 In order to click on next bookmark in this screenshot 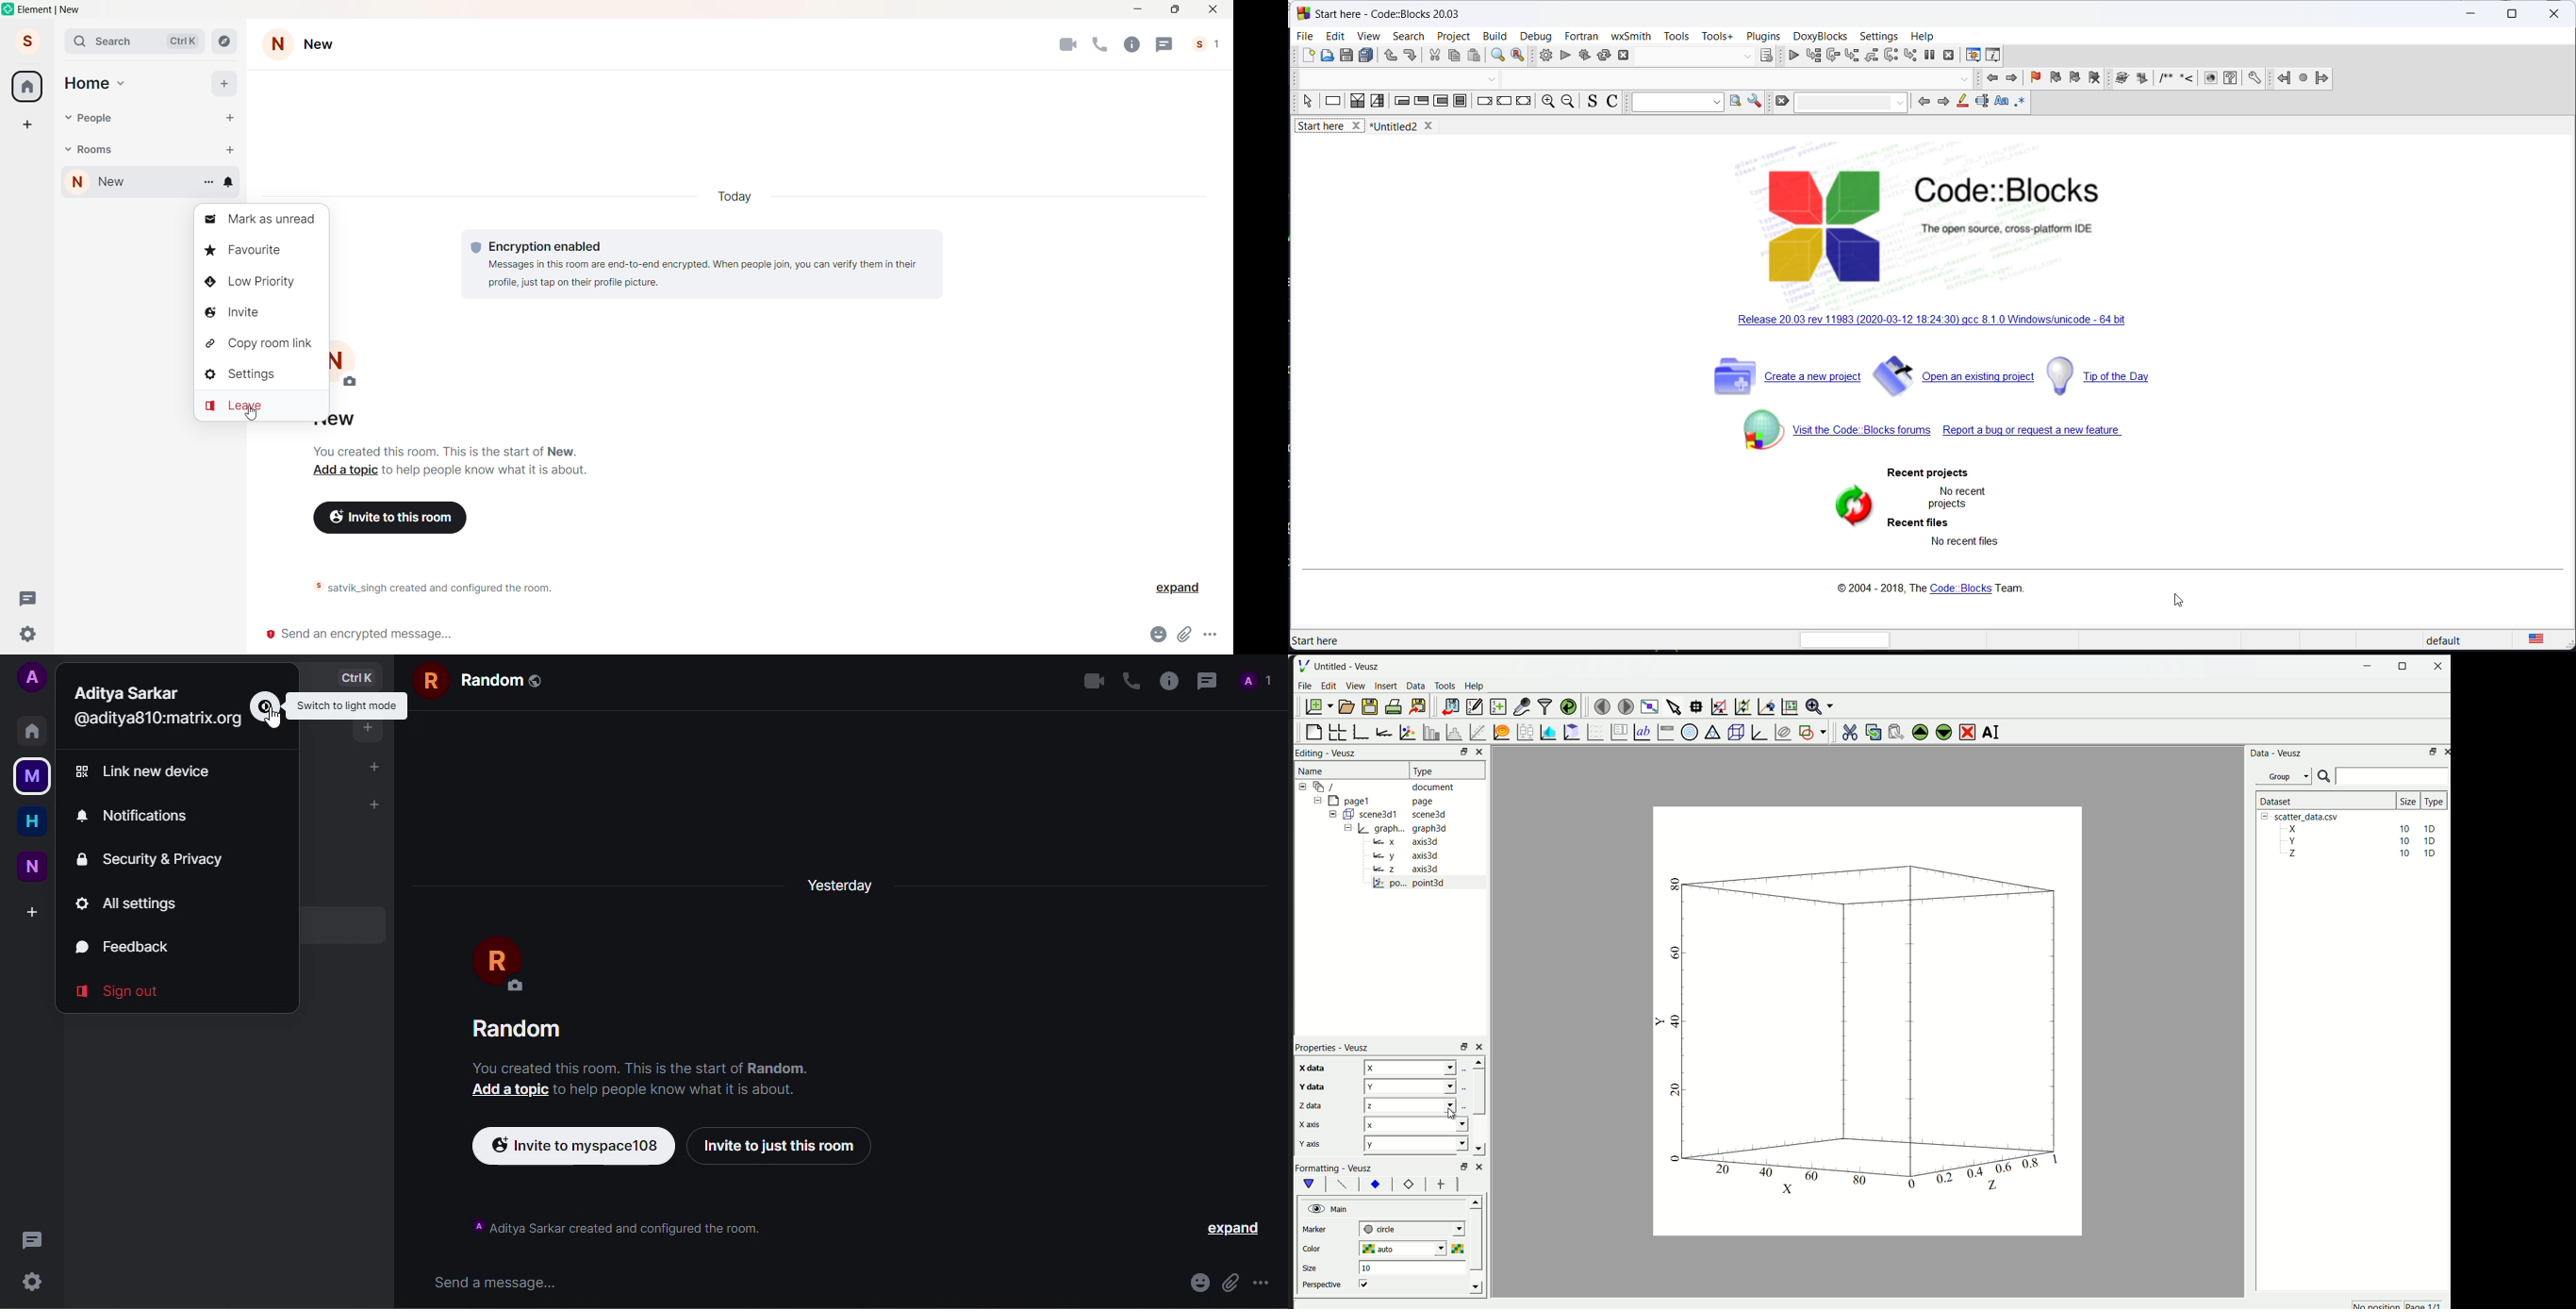, I will do `click(2074, 81)`.